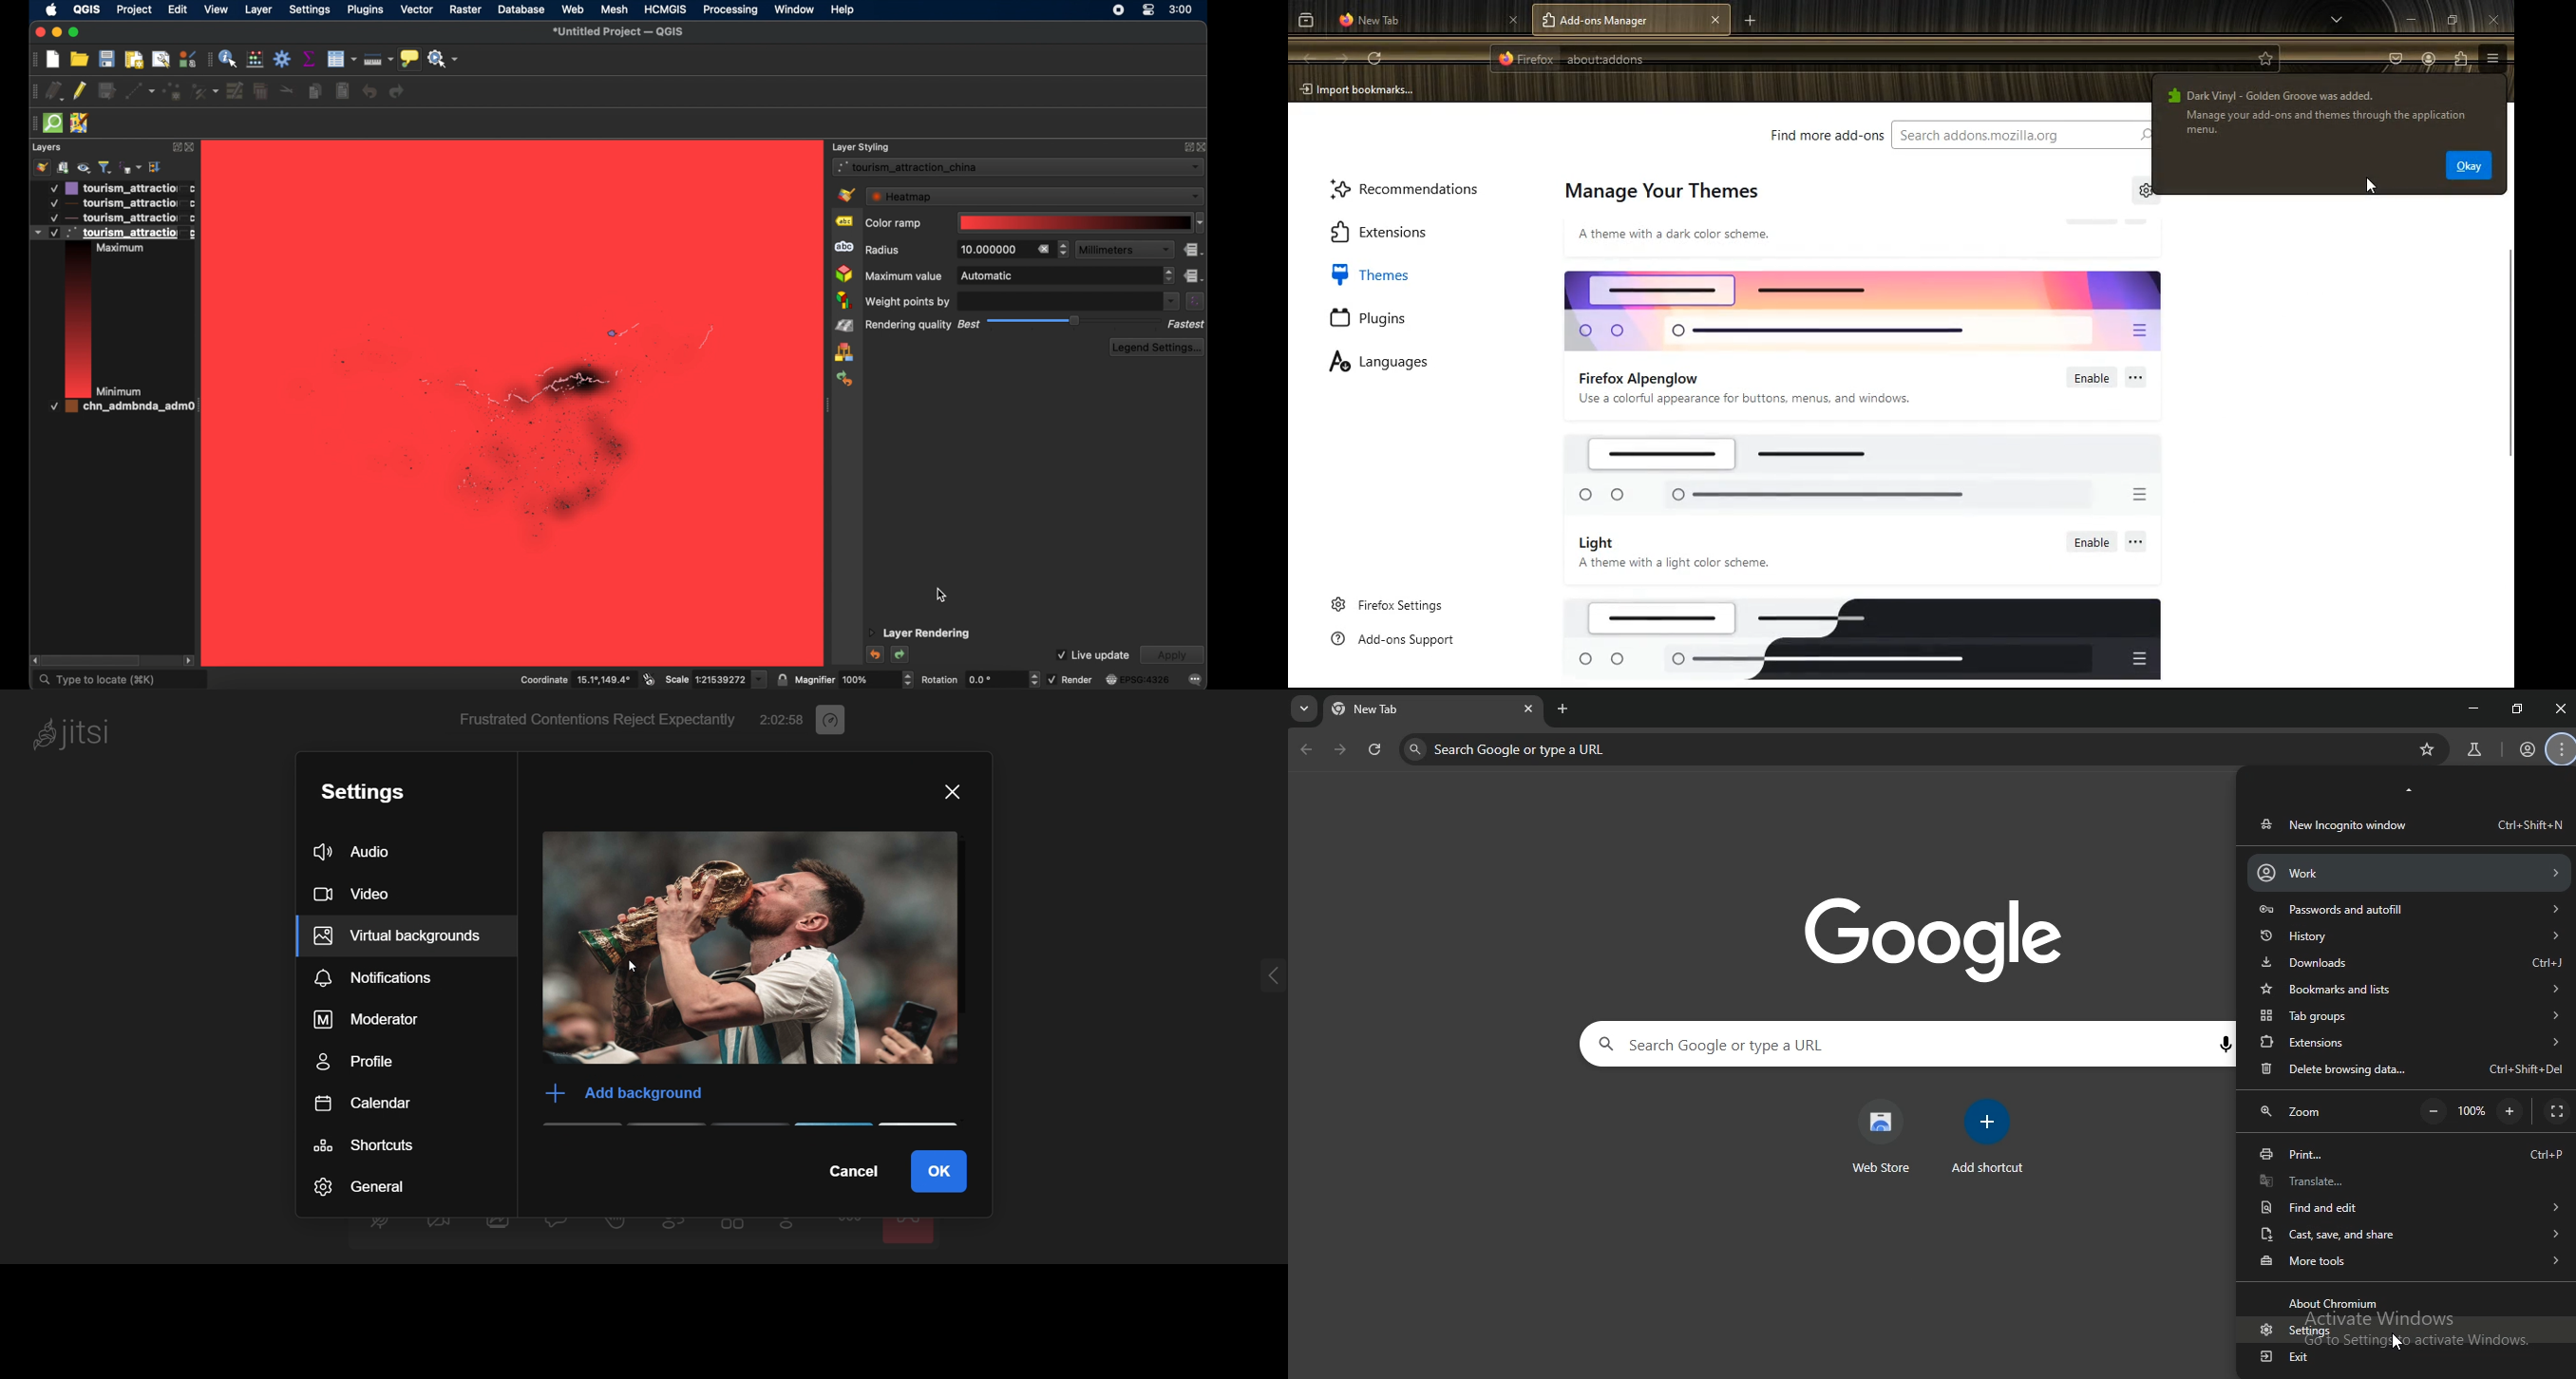 Image resolution: width=2576 pixels, height=1400 pixels. I want to click on add background, so click(616, 1093).